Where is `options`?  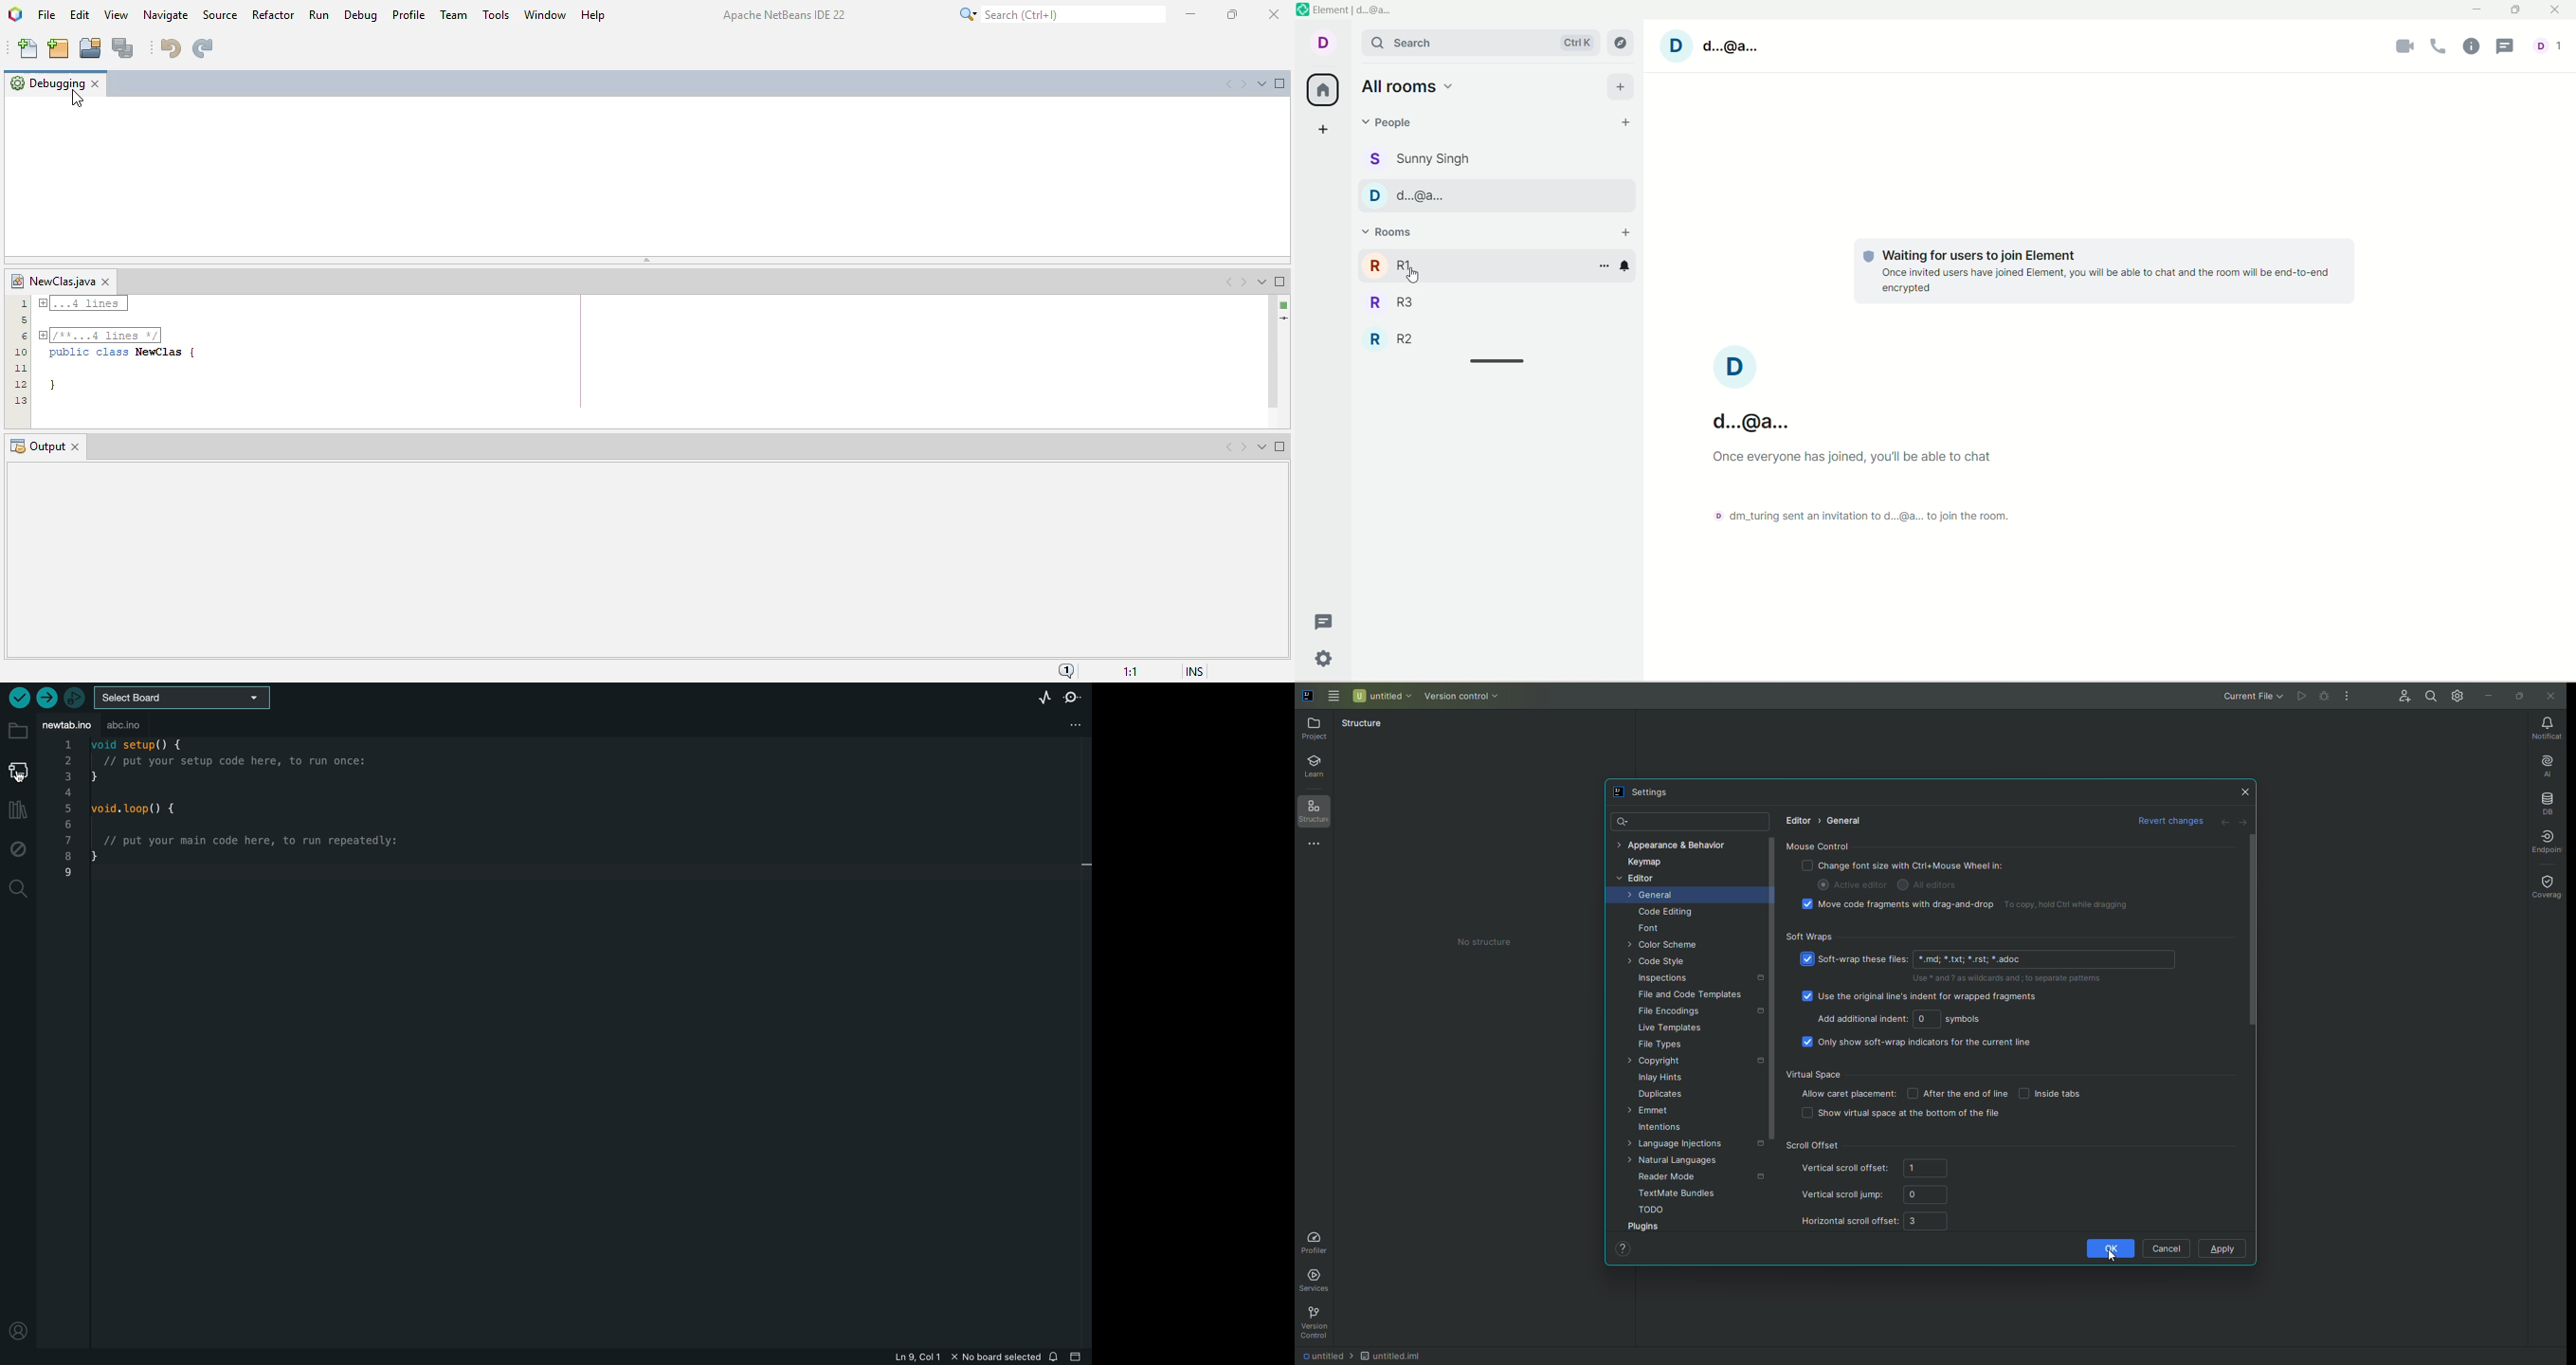
options is located at coordinates (1604, 266).